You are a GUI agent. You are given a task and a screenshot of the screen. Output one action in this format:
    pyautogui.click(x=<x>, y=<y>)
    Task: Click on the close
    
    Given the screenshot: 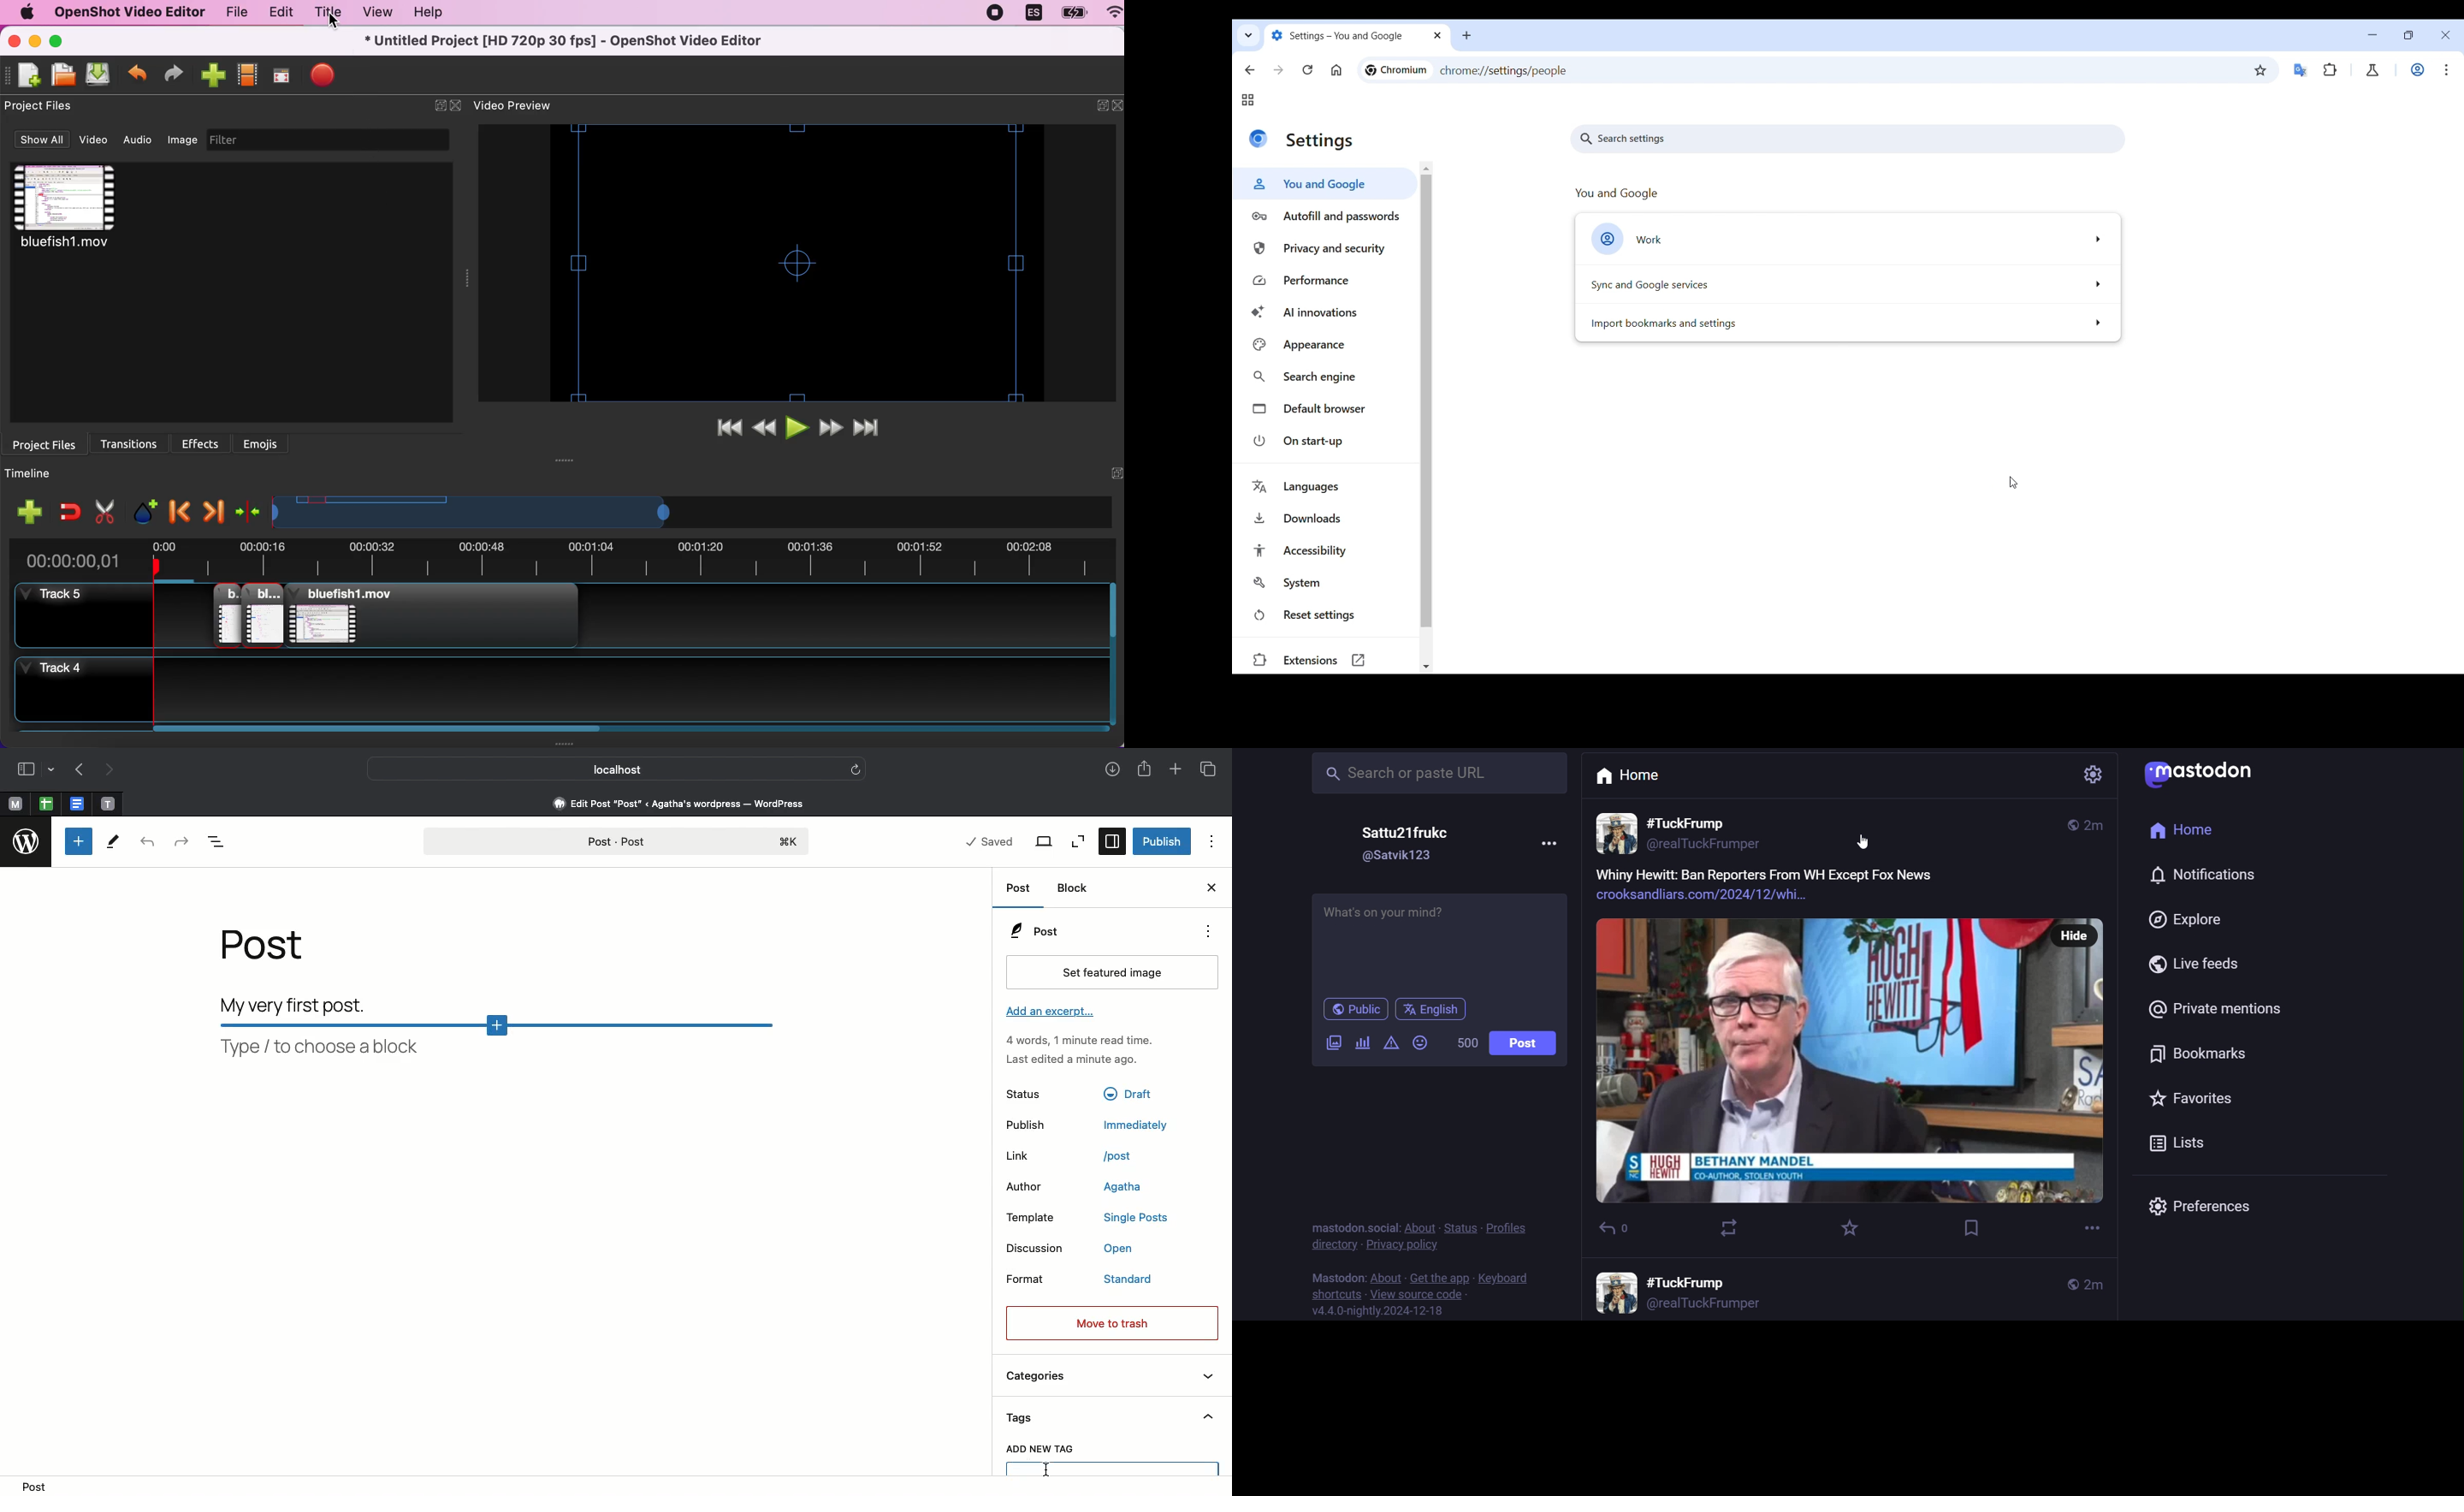 What is the action you would take?
    pyautogui.click(x=15, y=41)
    